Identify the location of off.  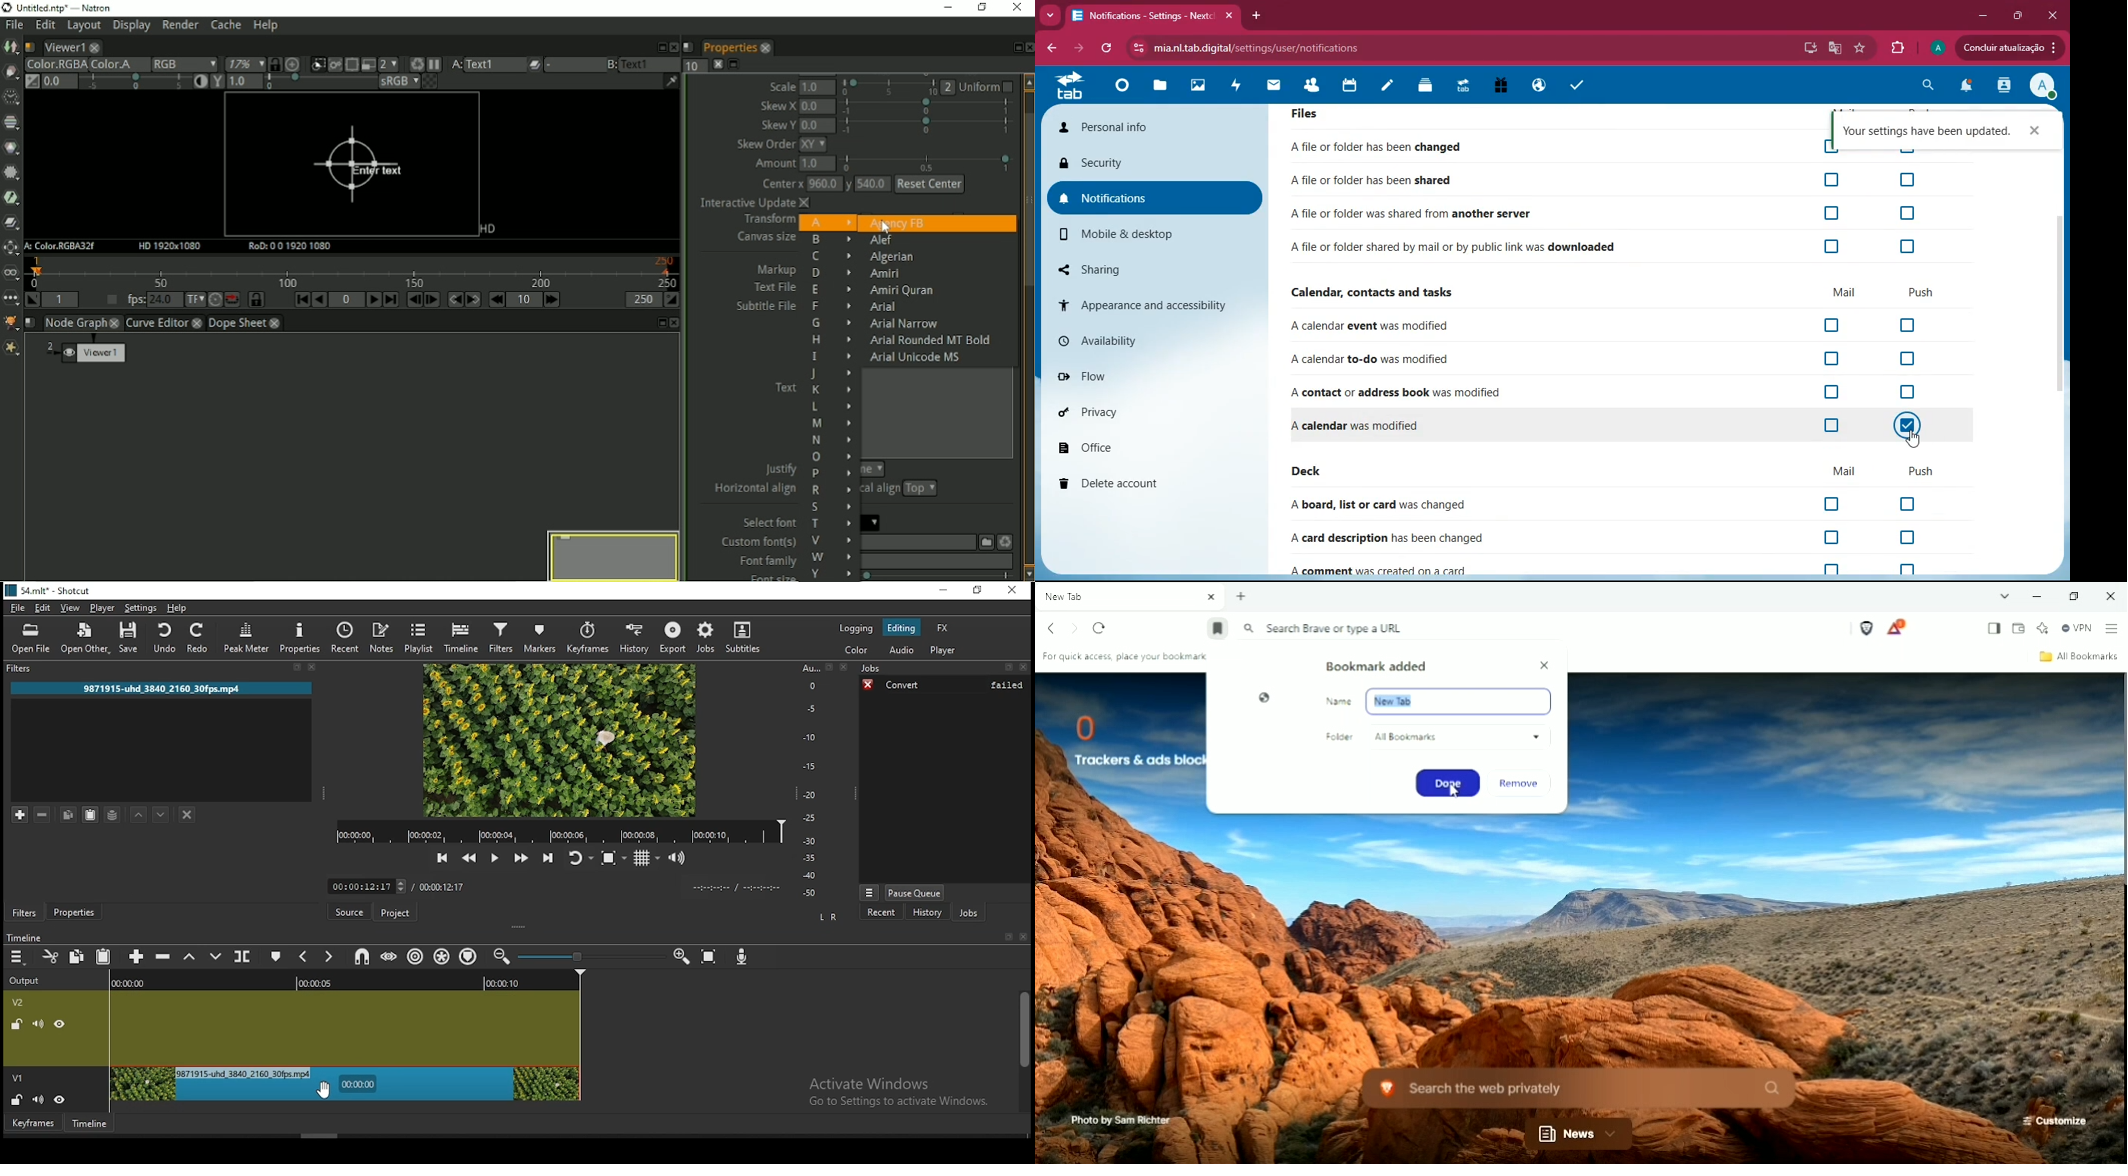
(1904, 327).